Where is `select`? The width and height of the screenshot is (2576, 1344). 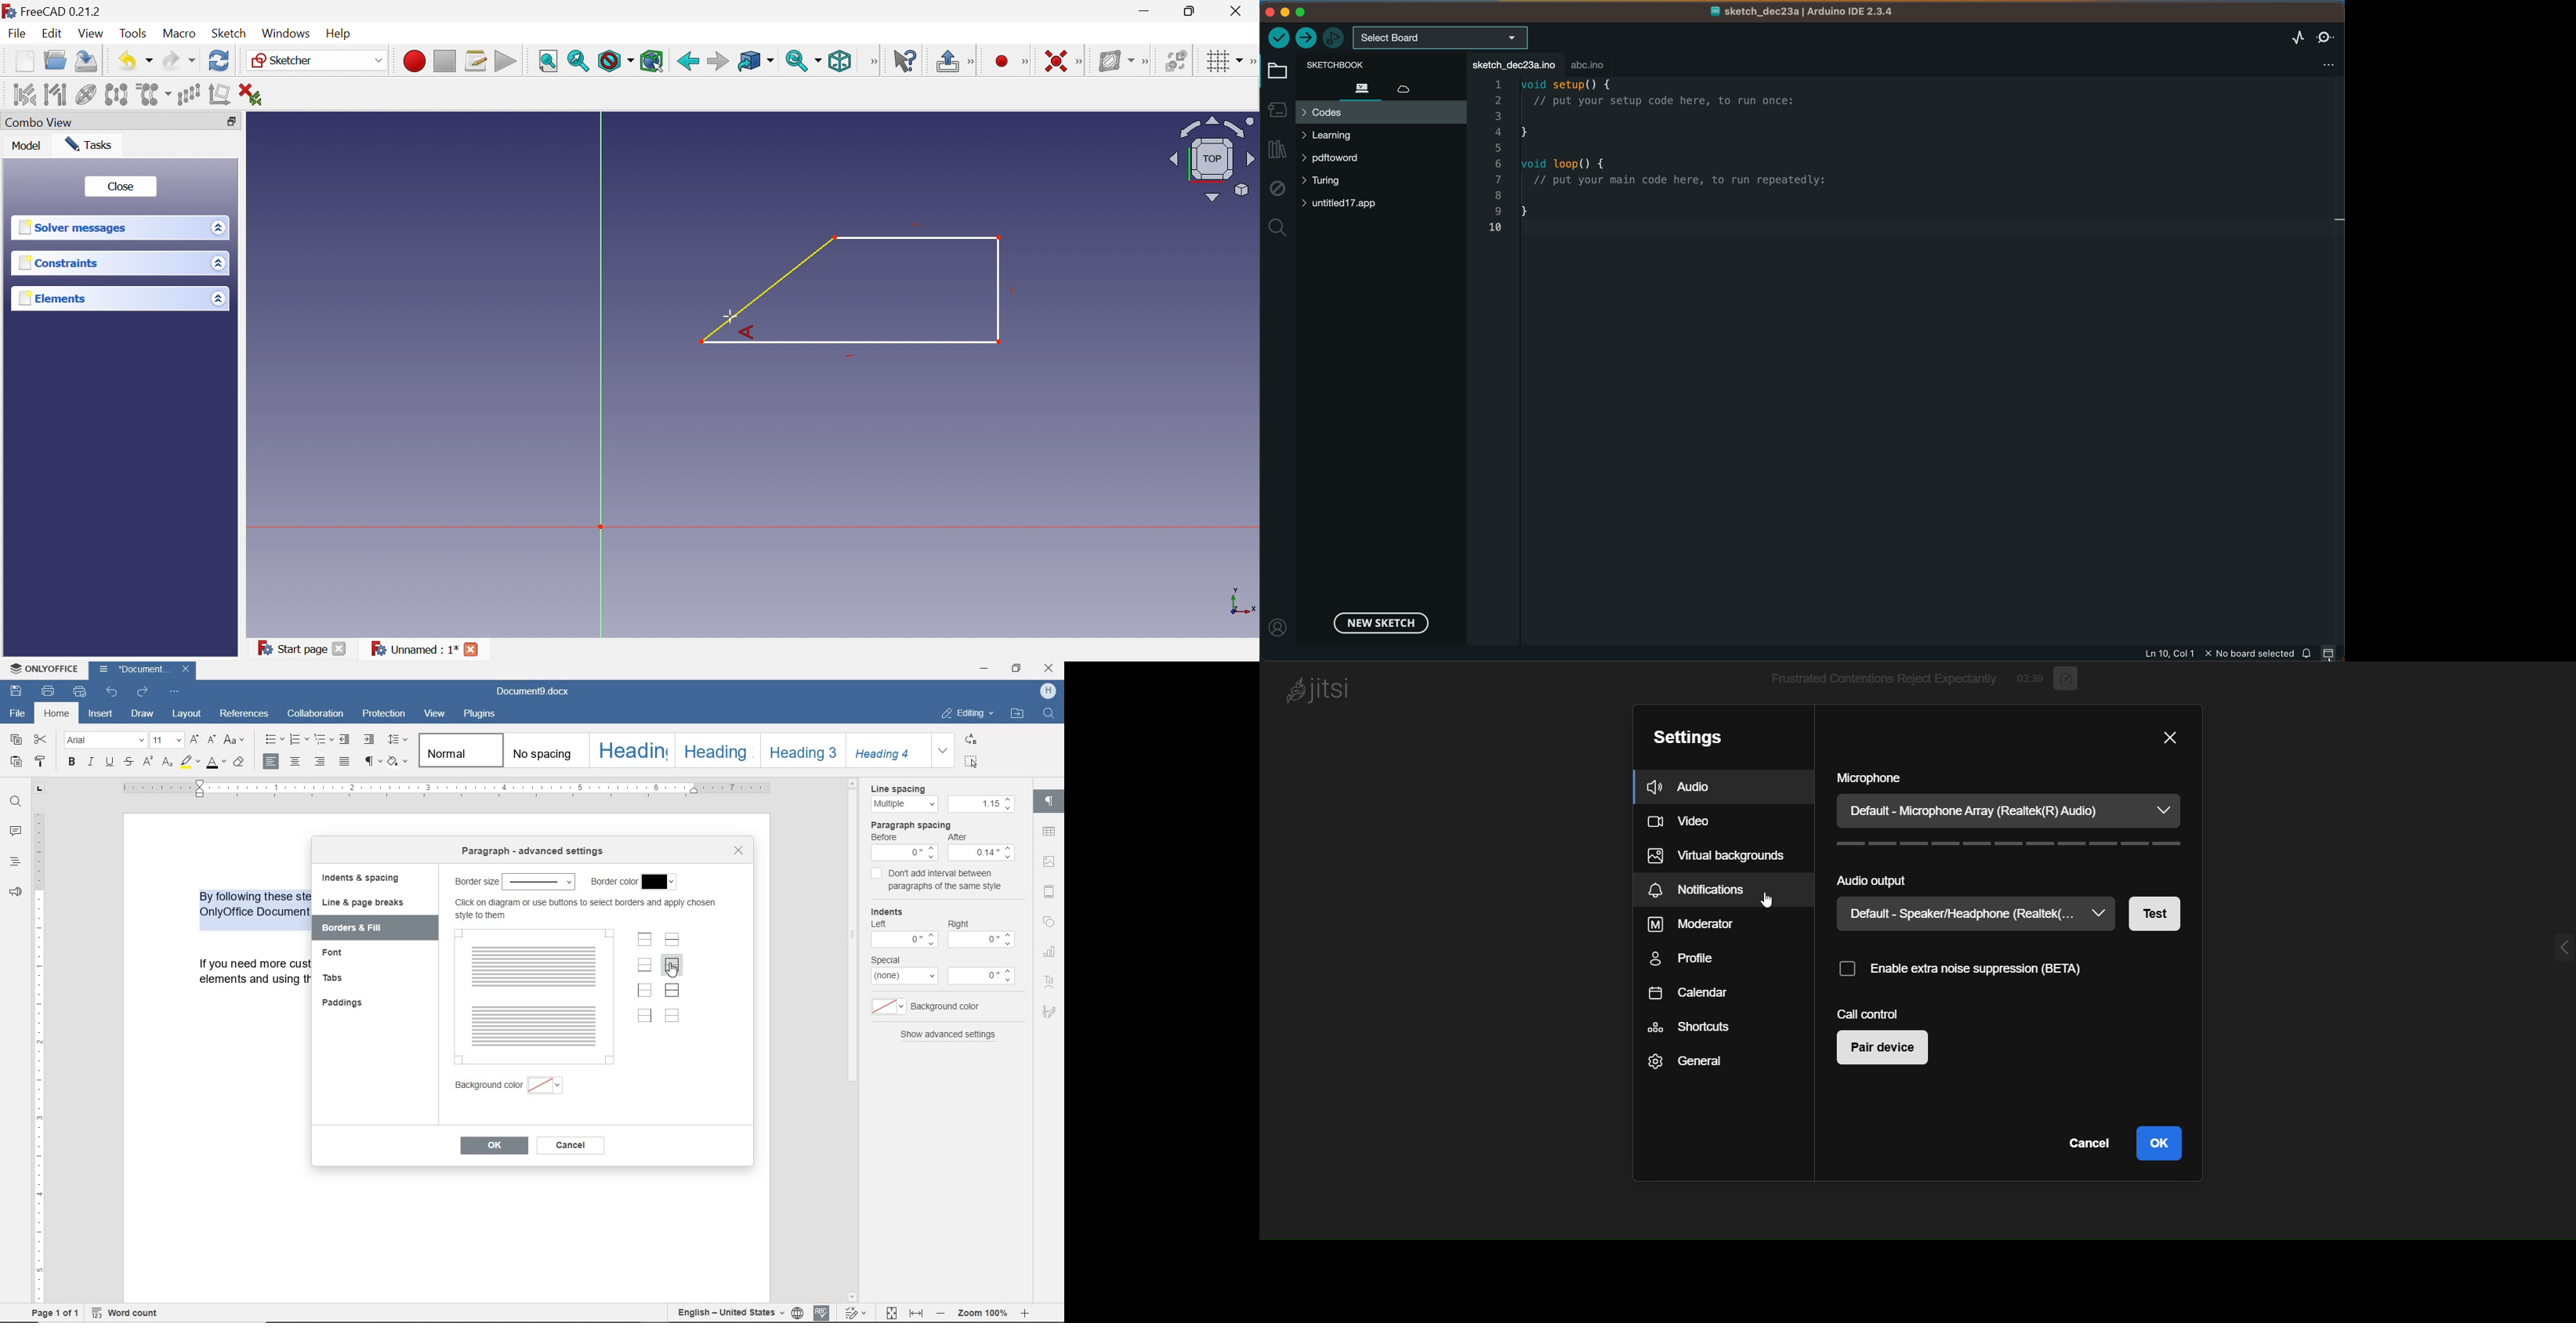
select is located at coordinates (547, 1088).